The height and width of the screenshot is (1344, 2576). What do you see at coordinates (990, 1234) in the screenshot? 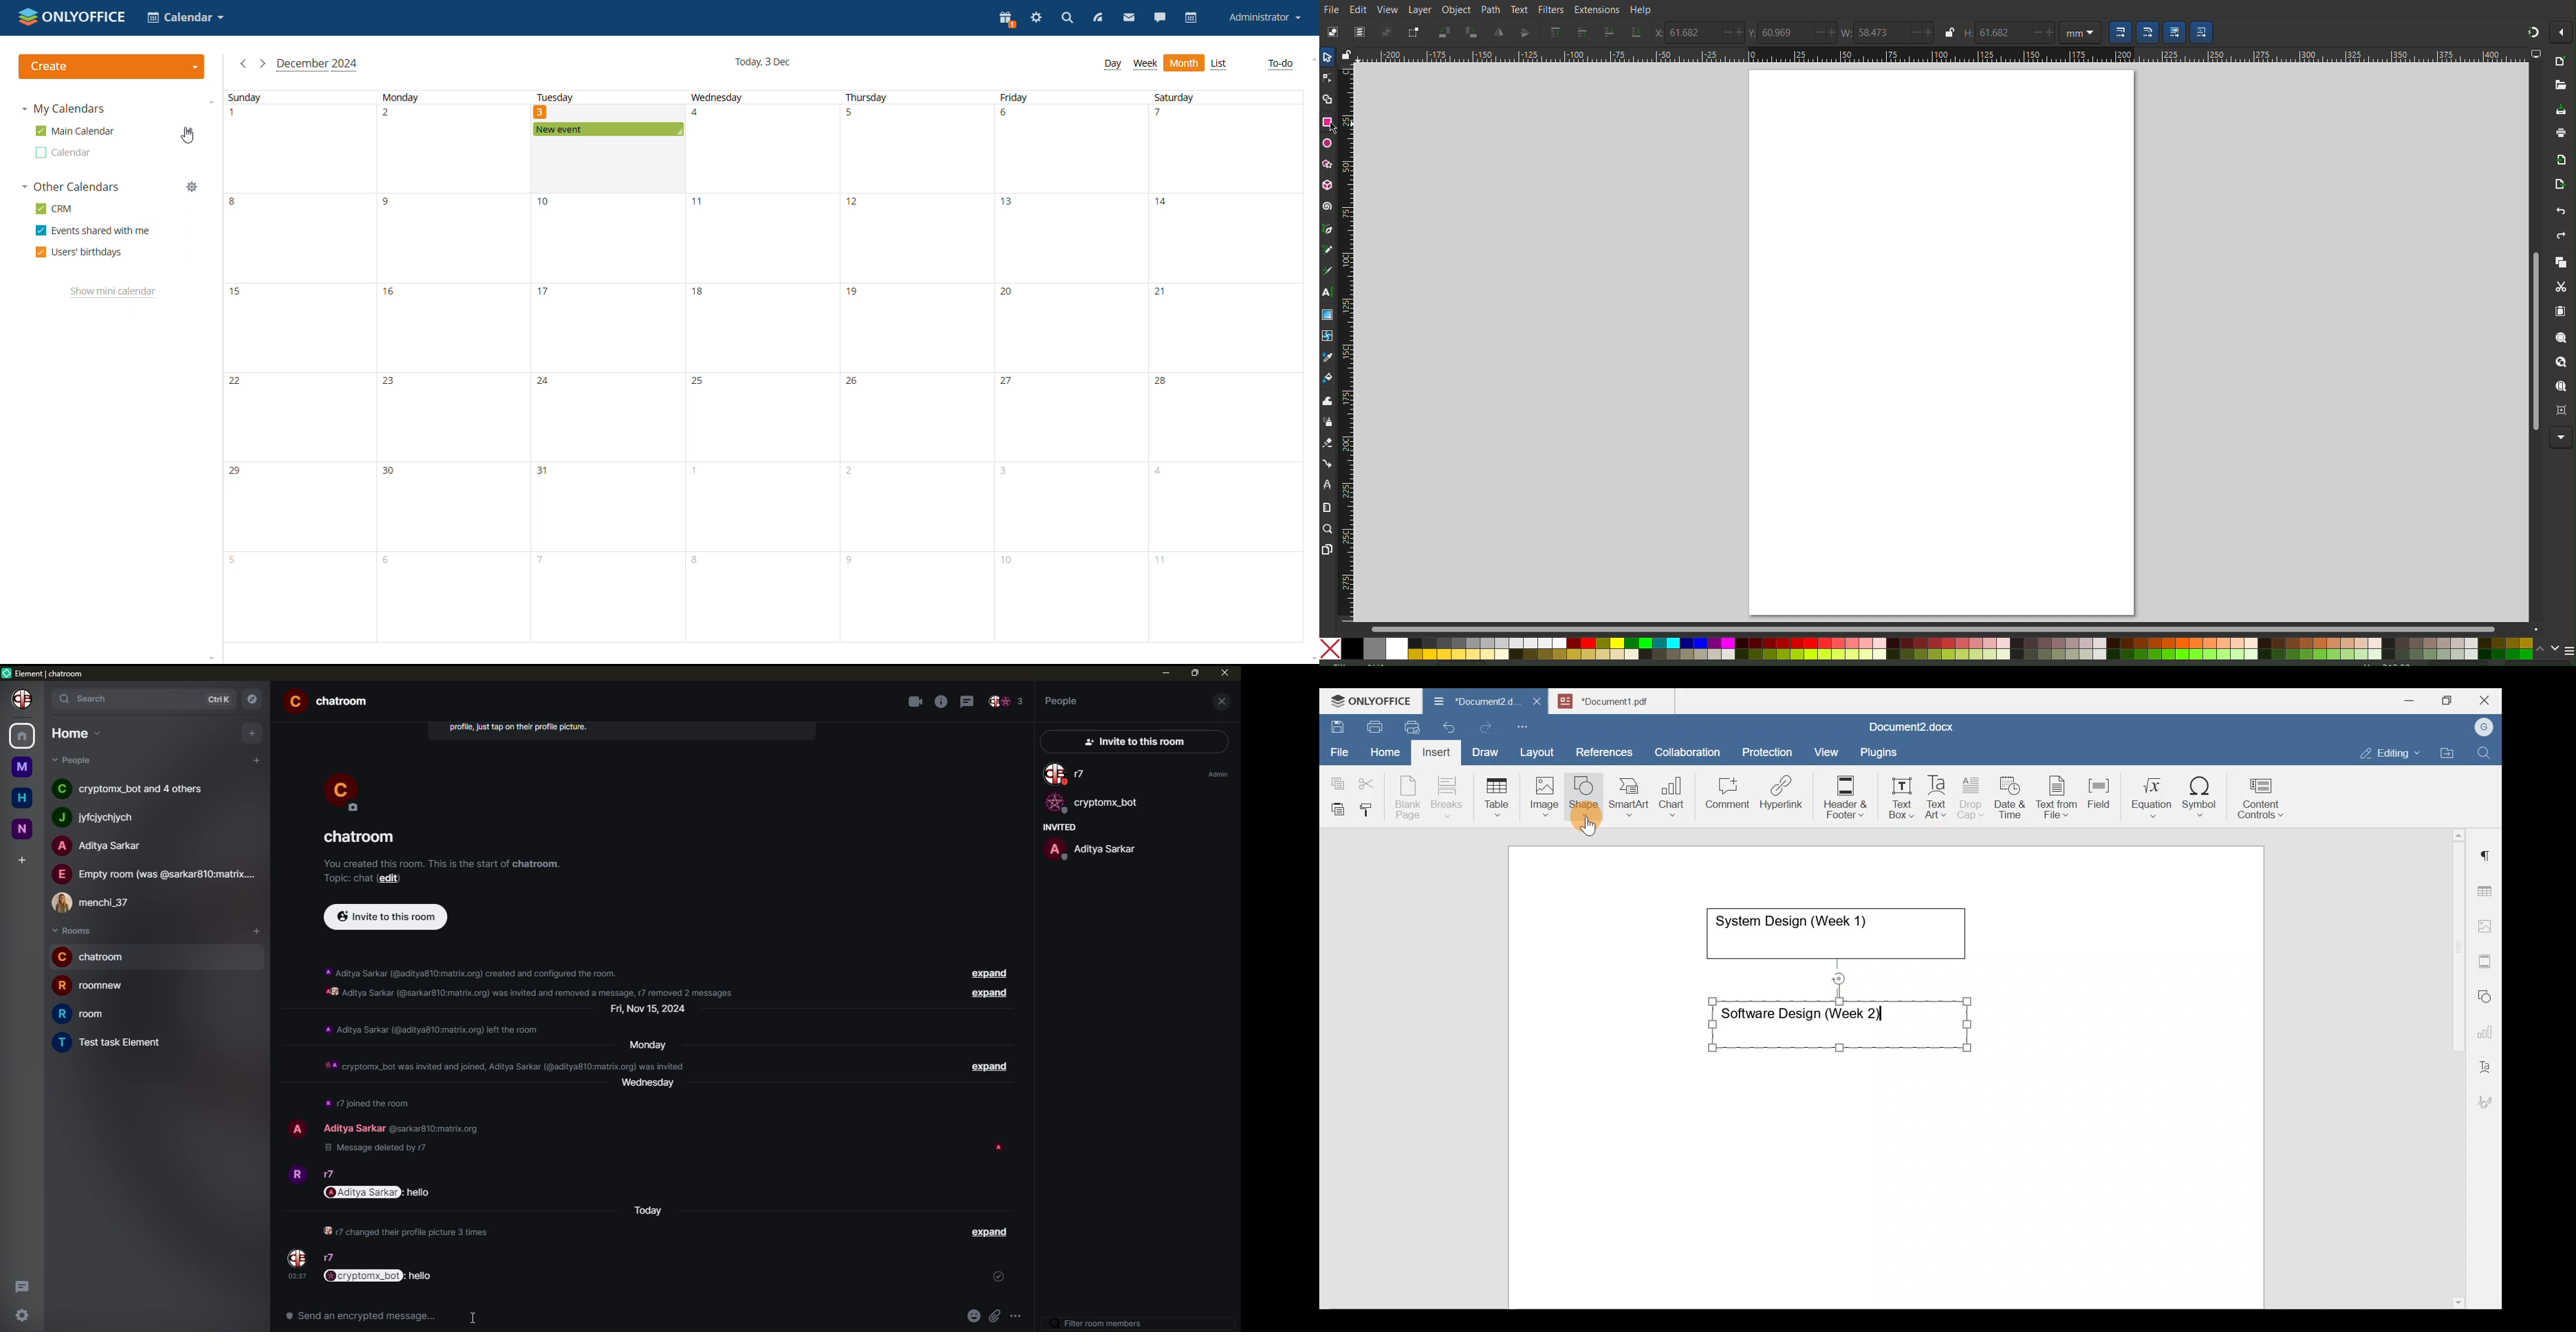
I see `sent` at bounding box center [990, 1234].